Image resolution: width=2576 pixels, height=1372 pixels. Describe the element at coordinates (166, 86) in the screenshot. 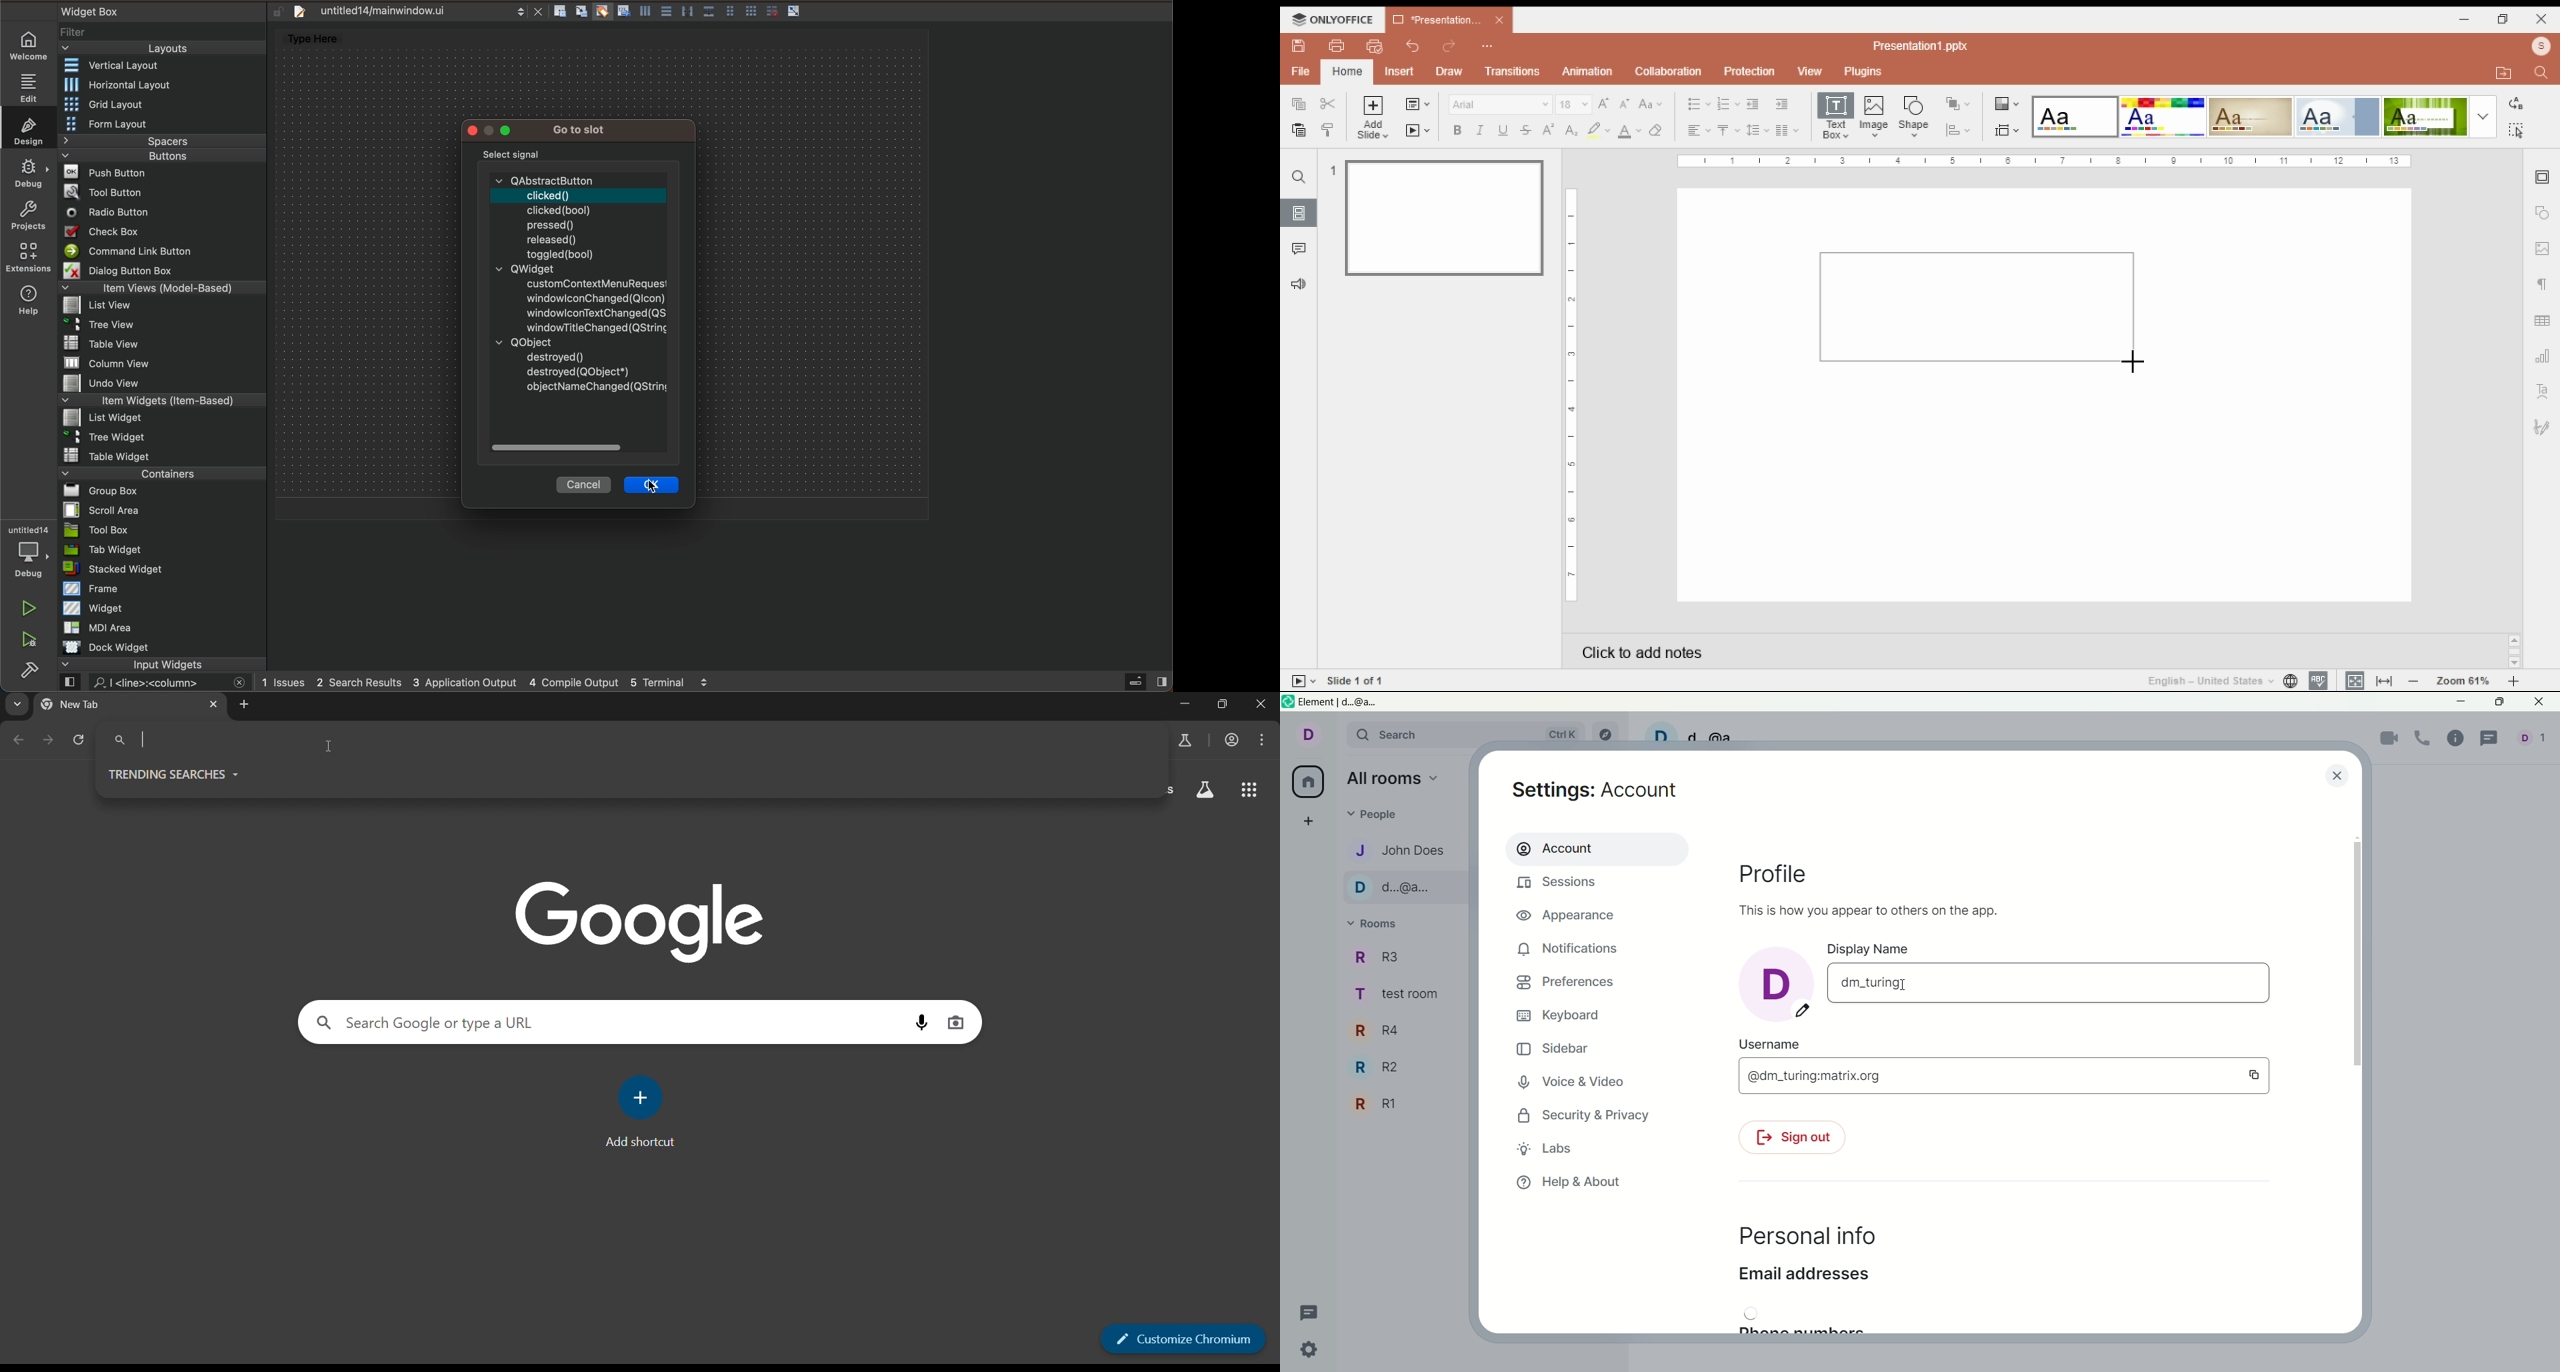

I see `Horizontal layout` at that location.